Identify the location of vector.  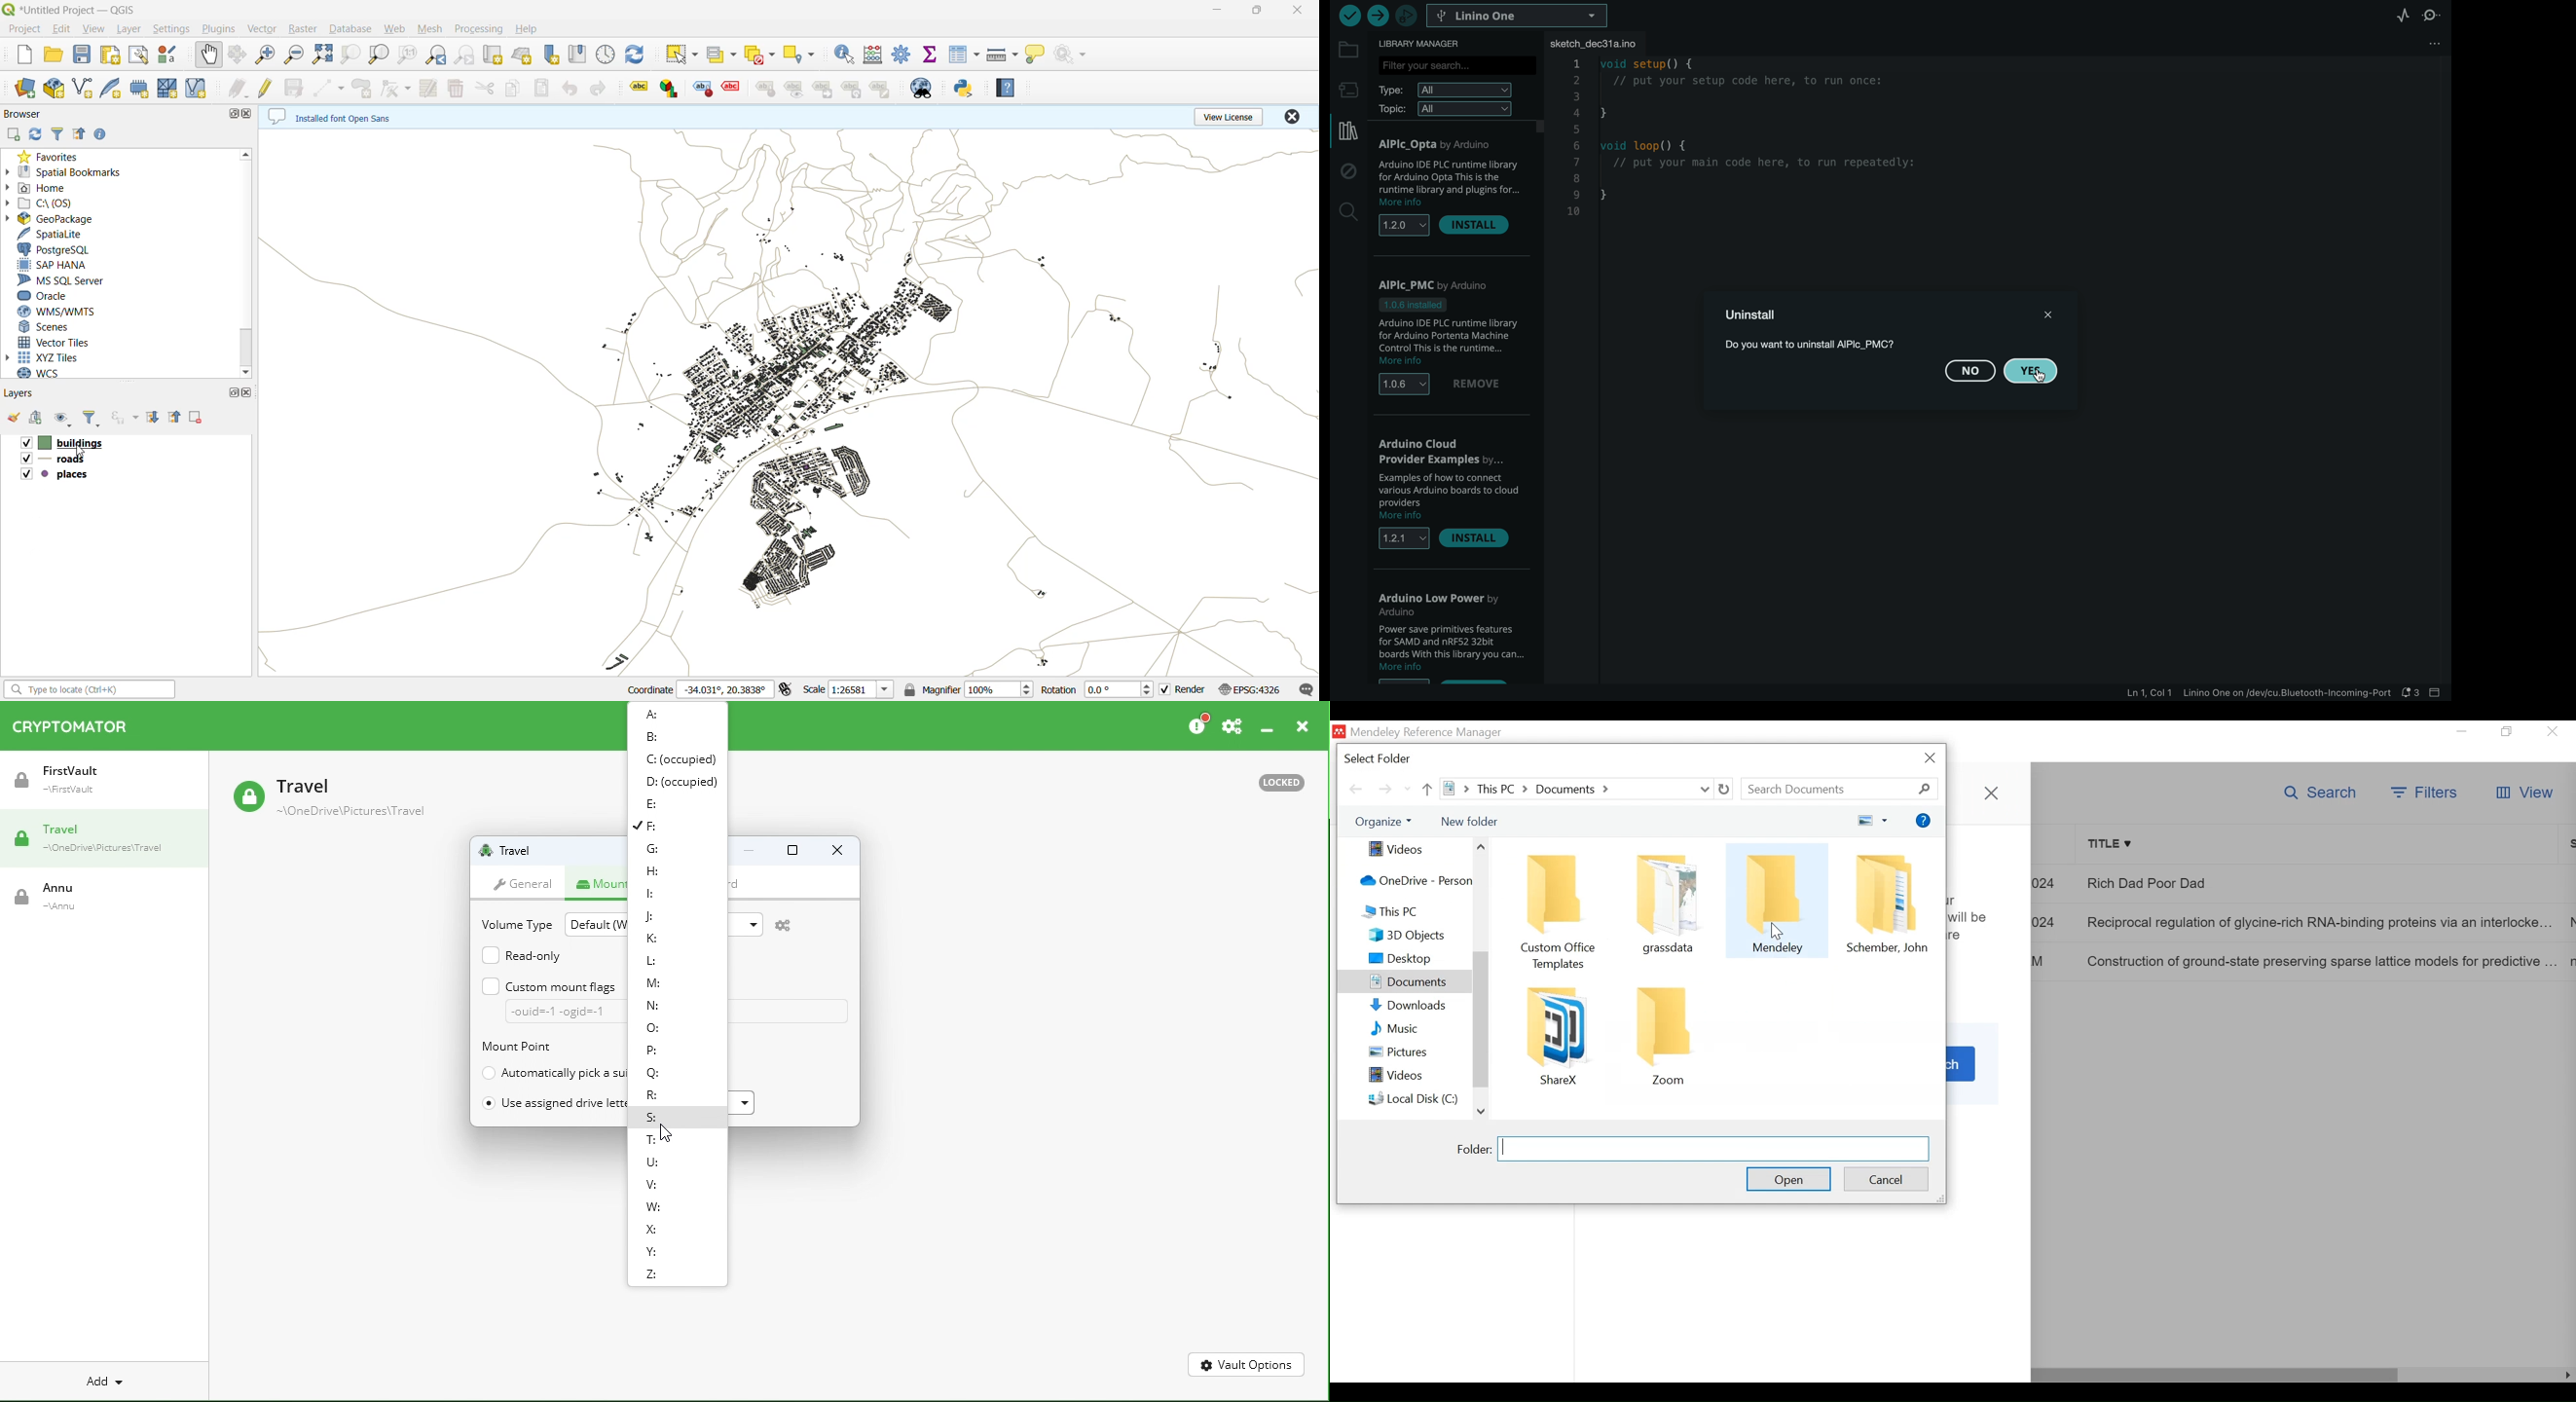
(264, 29).